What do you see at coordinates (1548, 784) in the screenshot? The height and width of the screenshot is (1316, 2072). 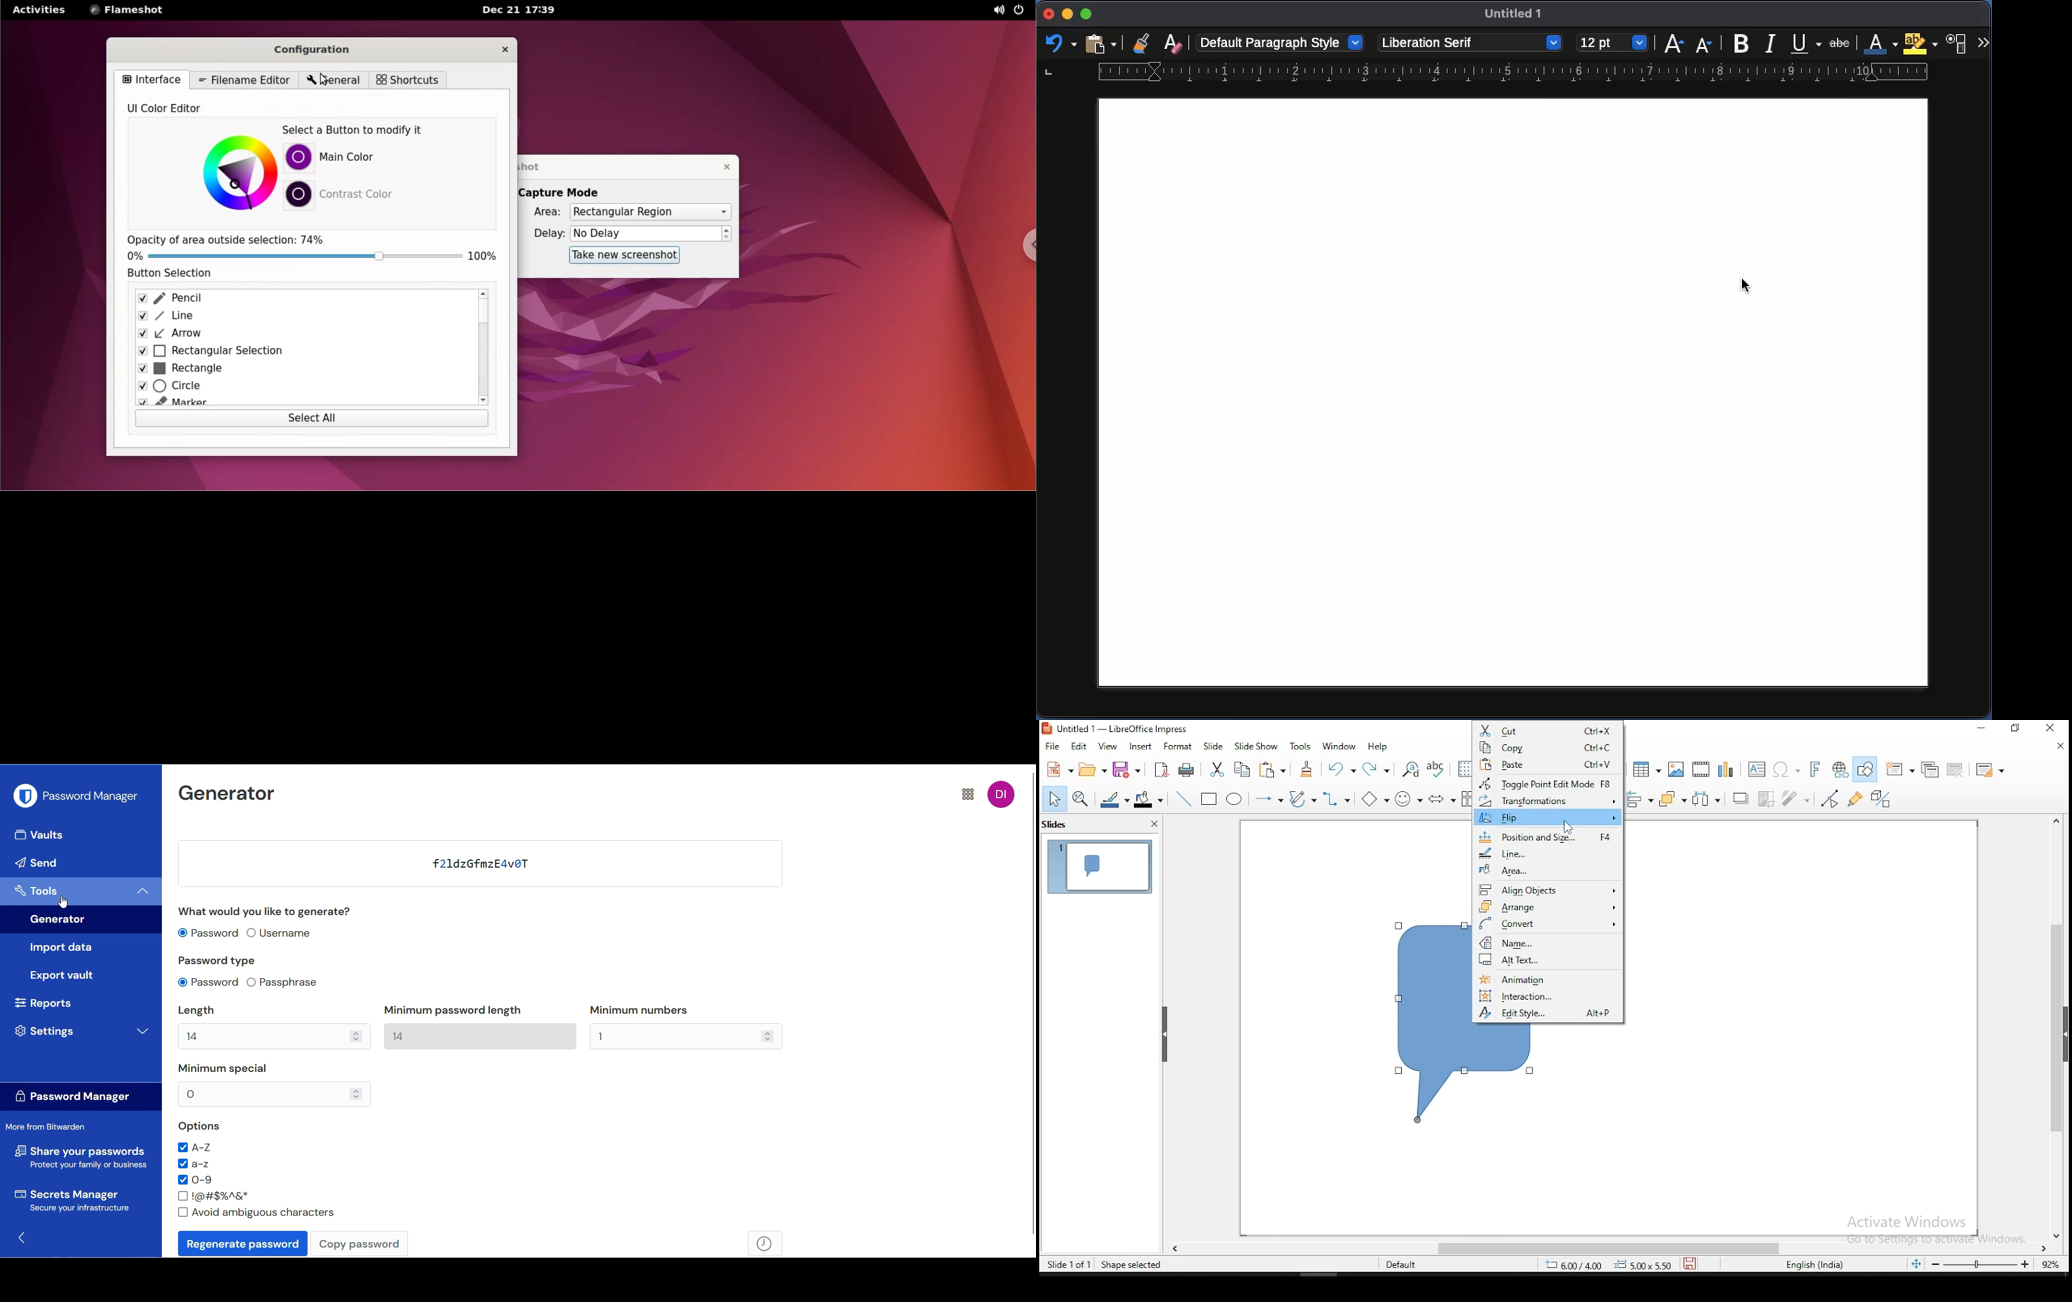 I see `toggle point edit mode` at bounding box center [1548, 784].